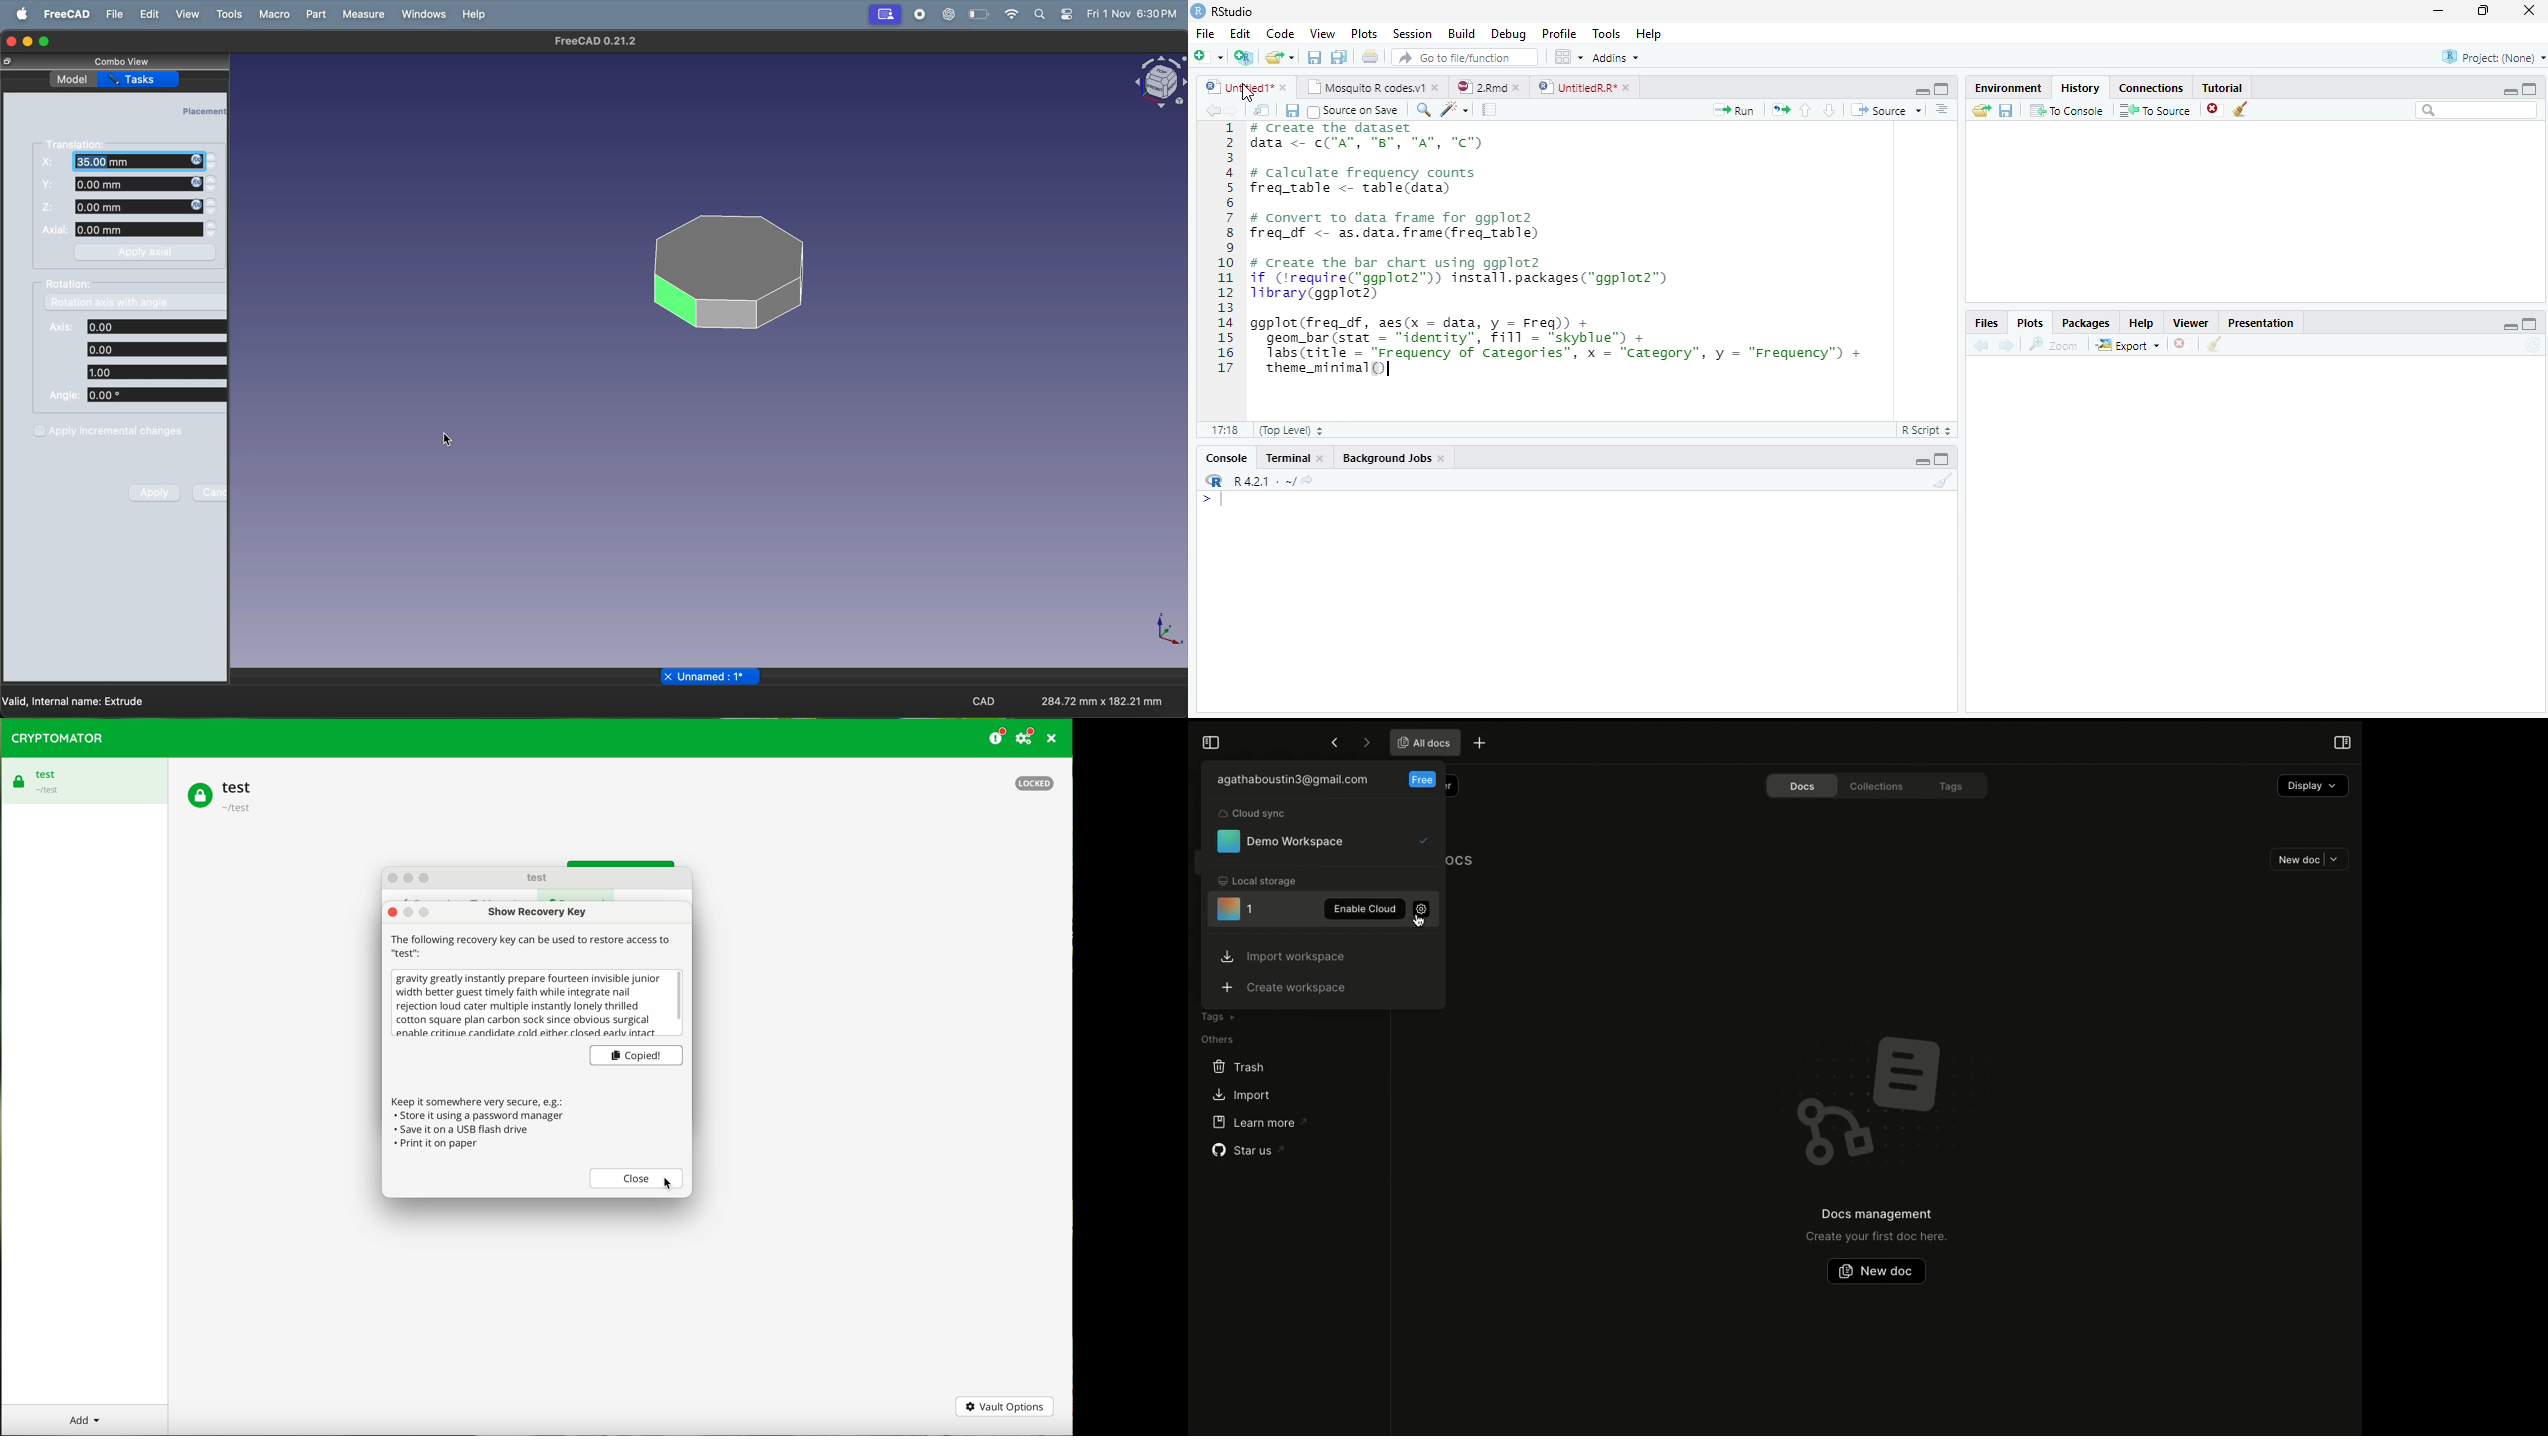 The image size is (2548, 1456). I want to click on History, so click(2084, 88).